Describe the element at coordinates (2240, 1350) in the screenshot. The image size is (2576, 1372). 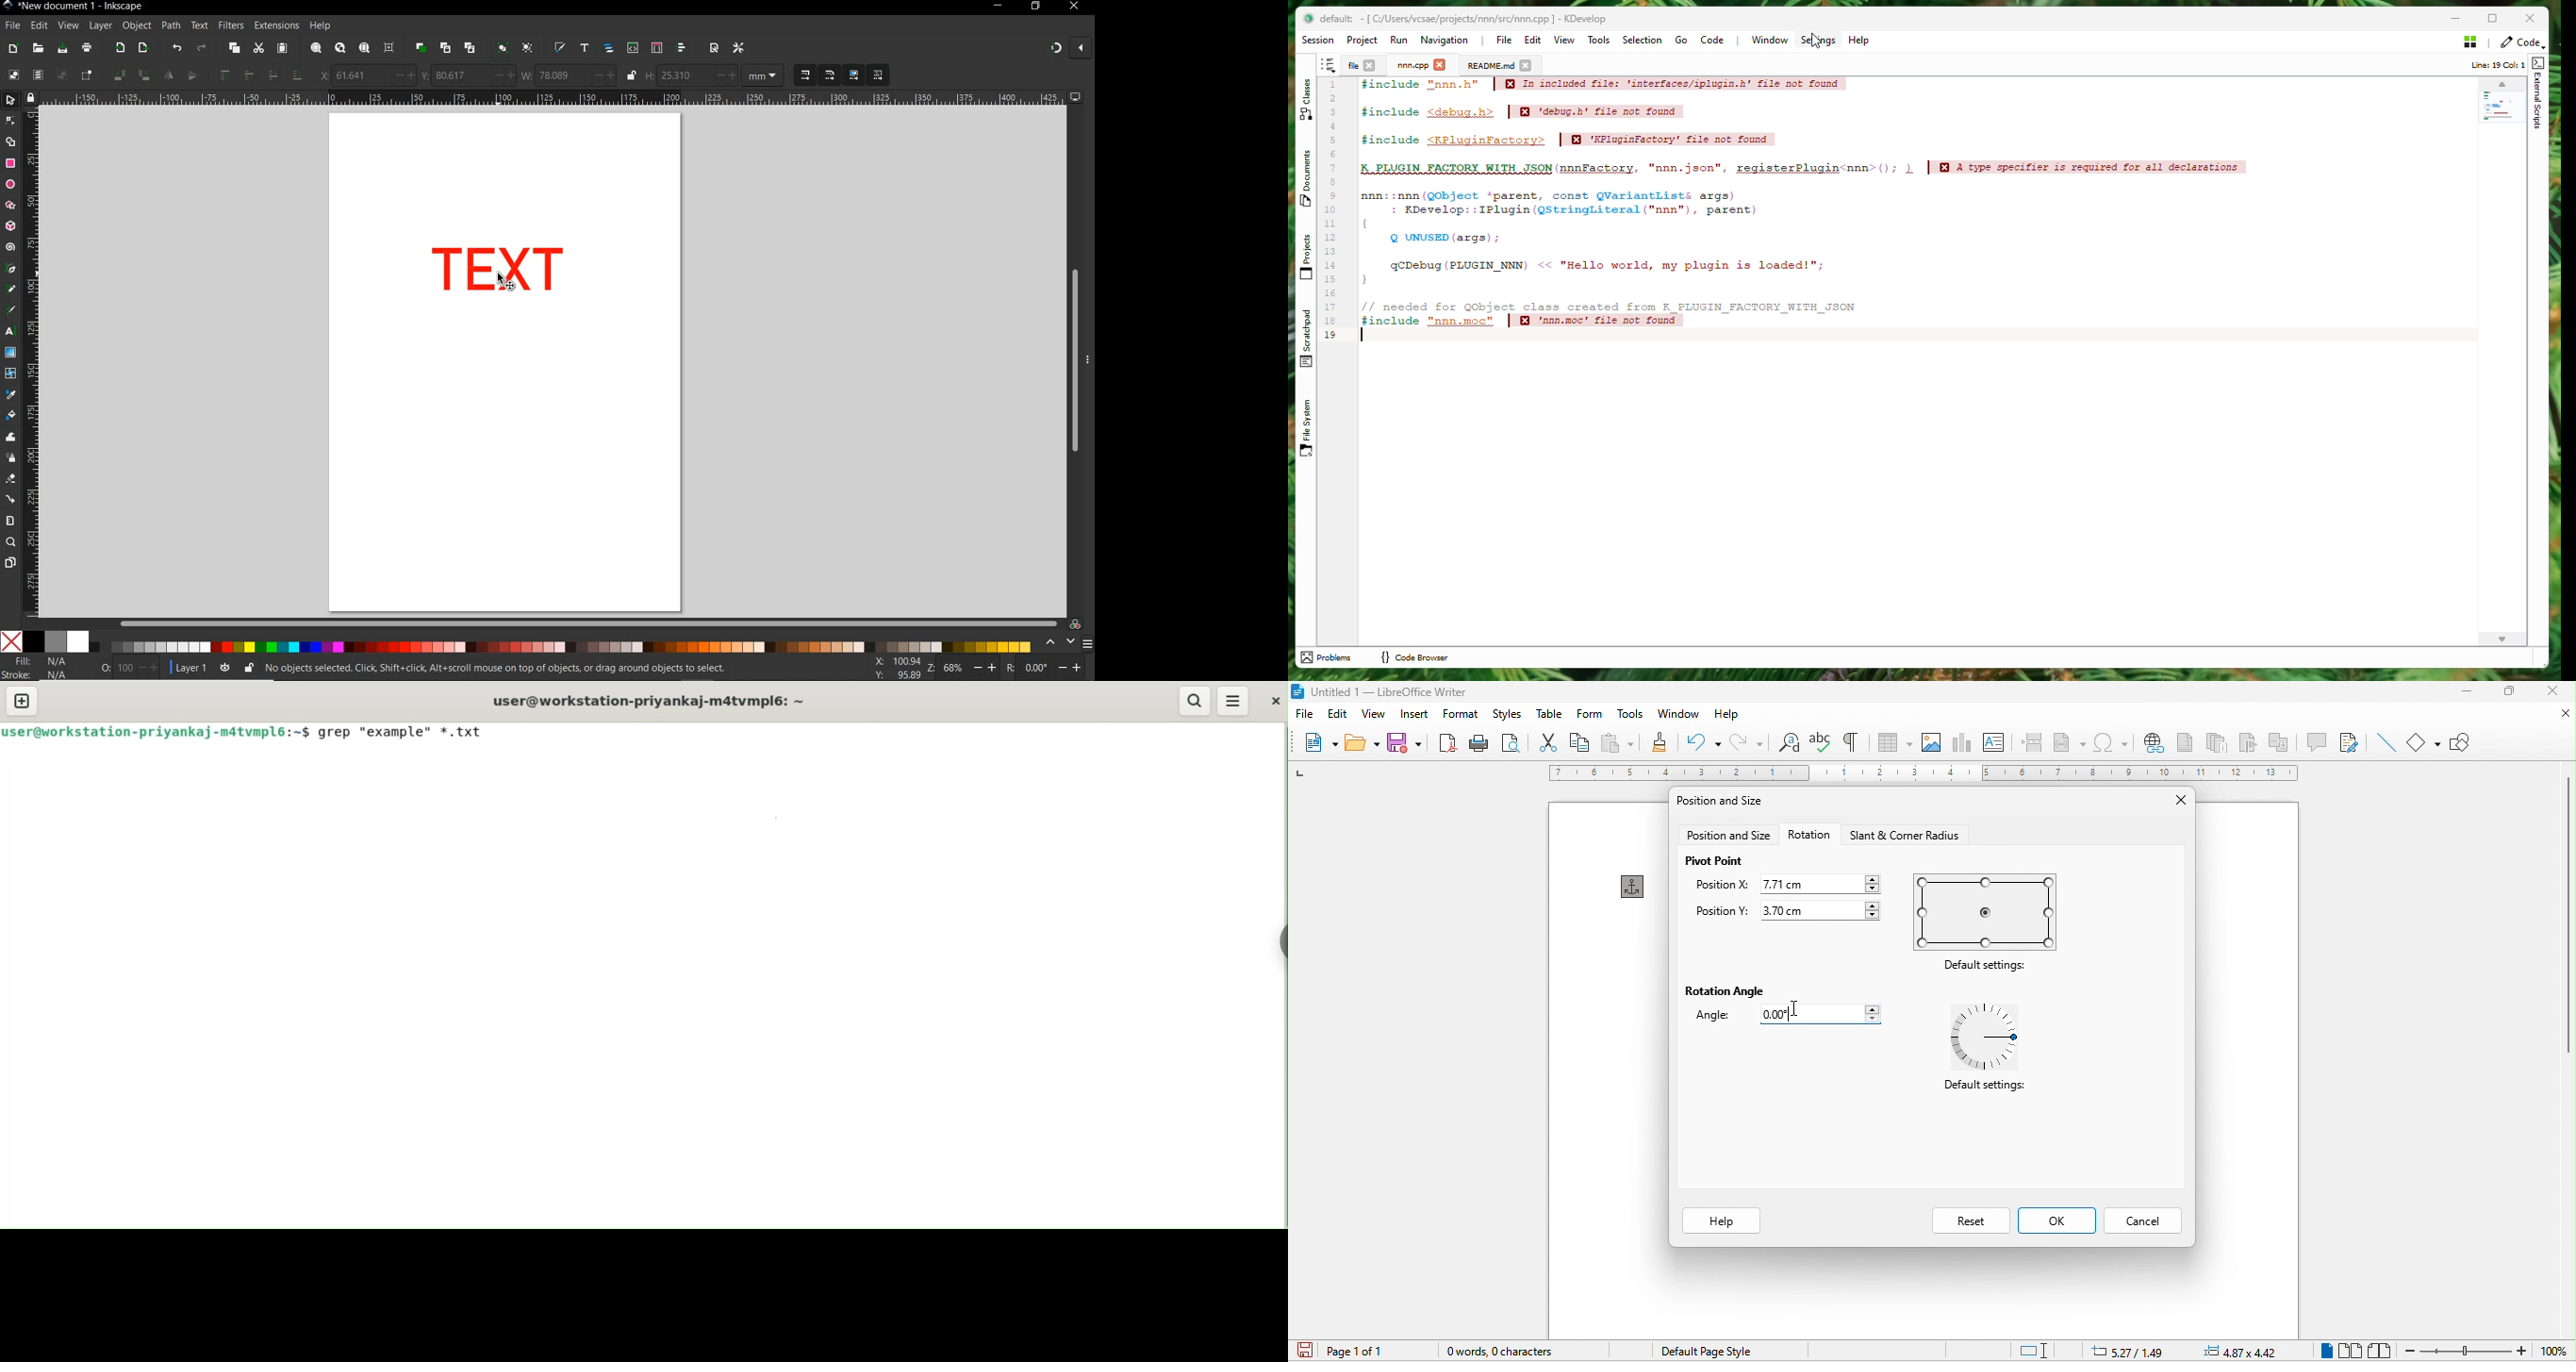
I see `4.87zx4.42` at that location.